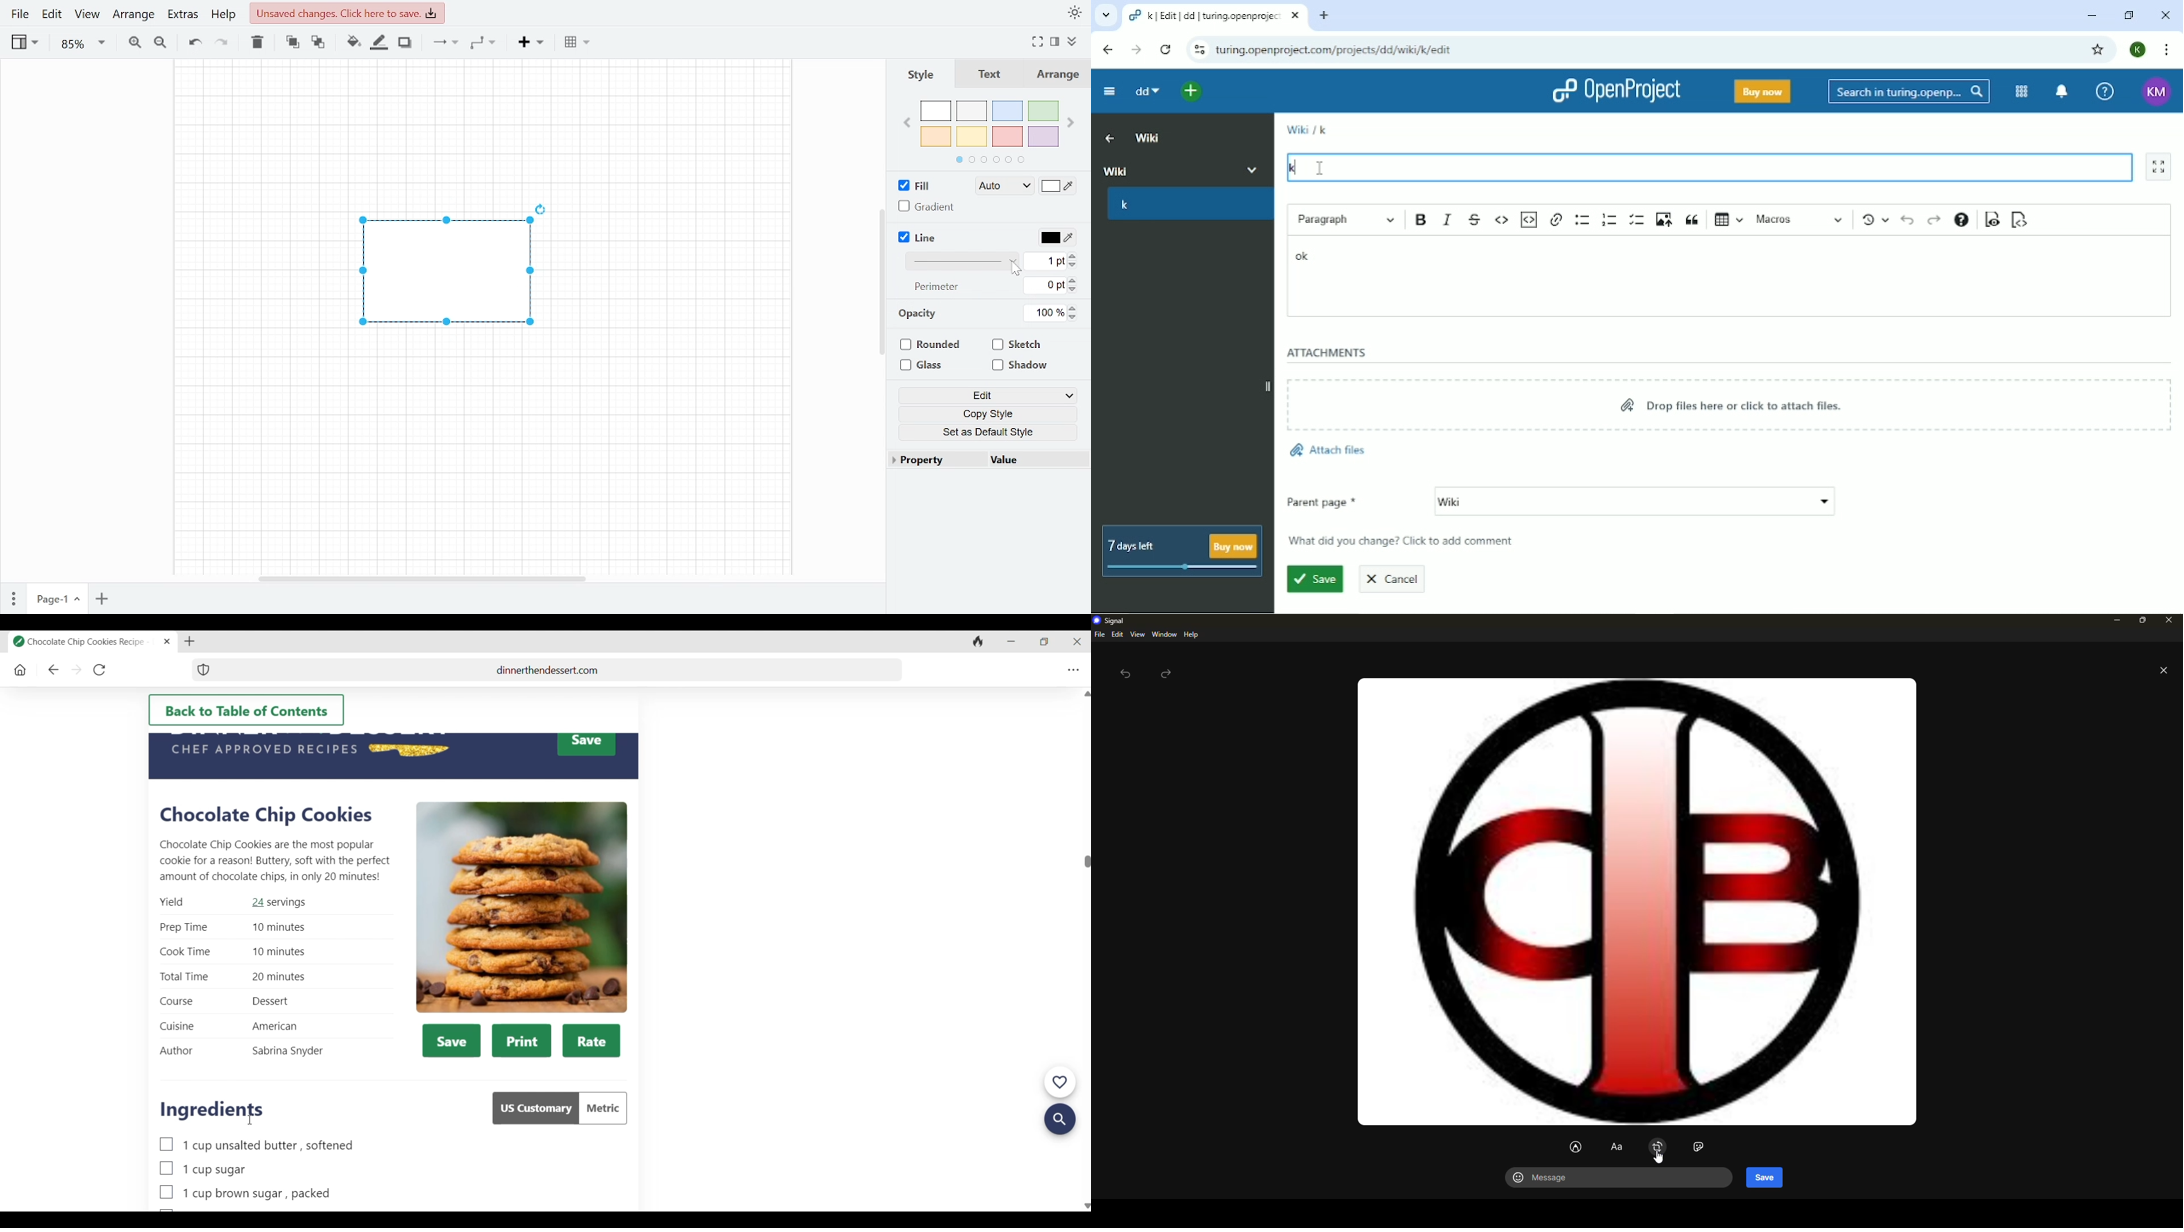 The width and height of the screenshot is (2184, 1232). Describe the element at coordinates (1582, 221) in the screenshot. I see `Bulleted list` at that location.